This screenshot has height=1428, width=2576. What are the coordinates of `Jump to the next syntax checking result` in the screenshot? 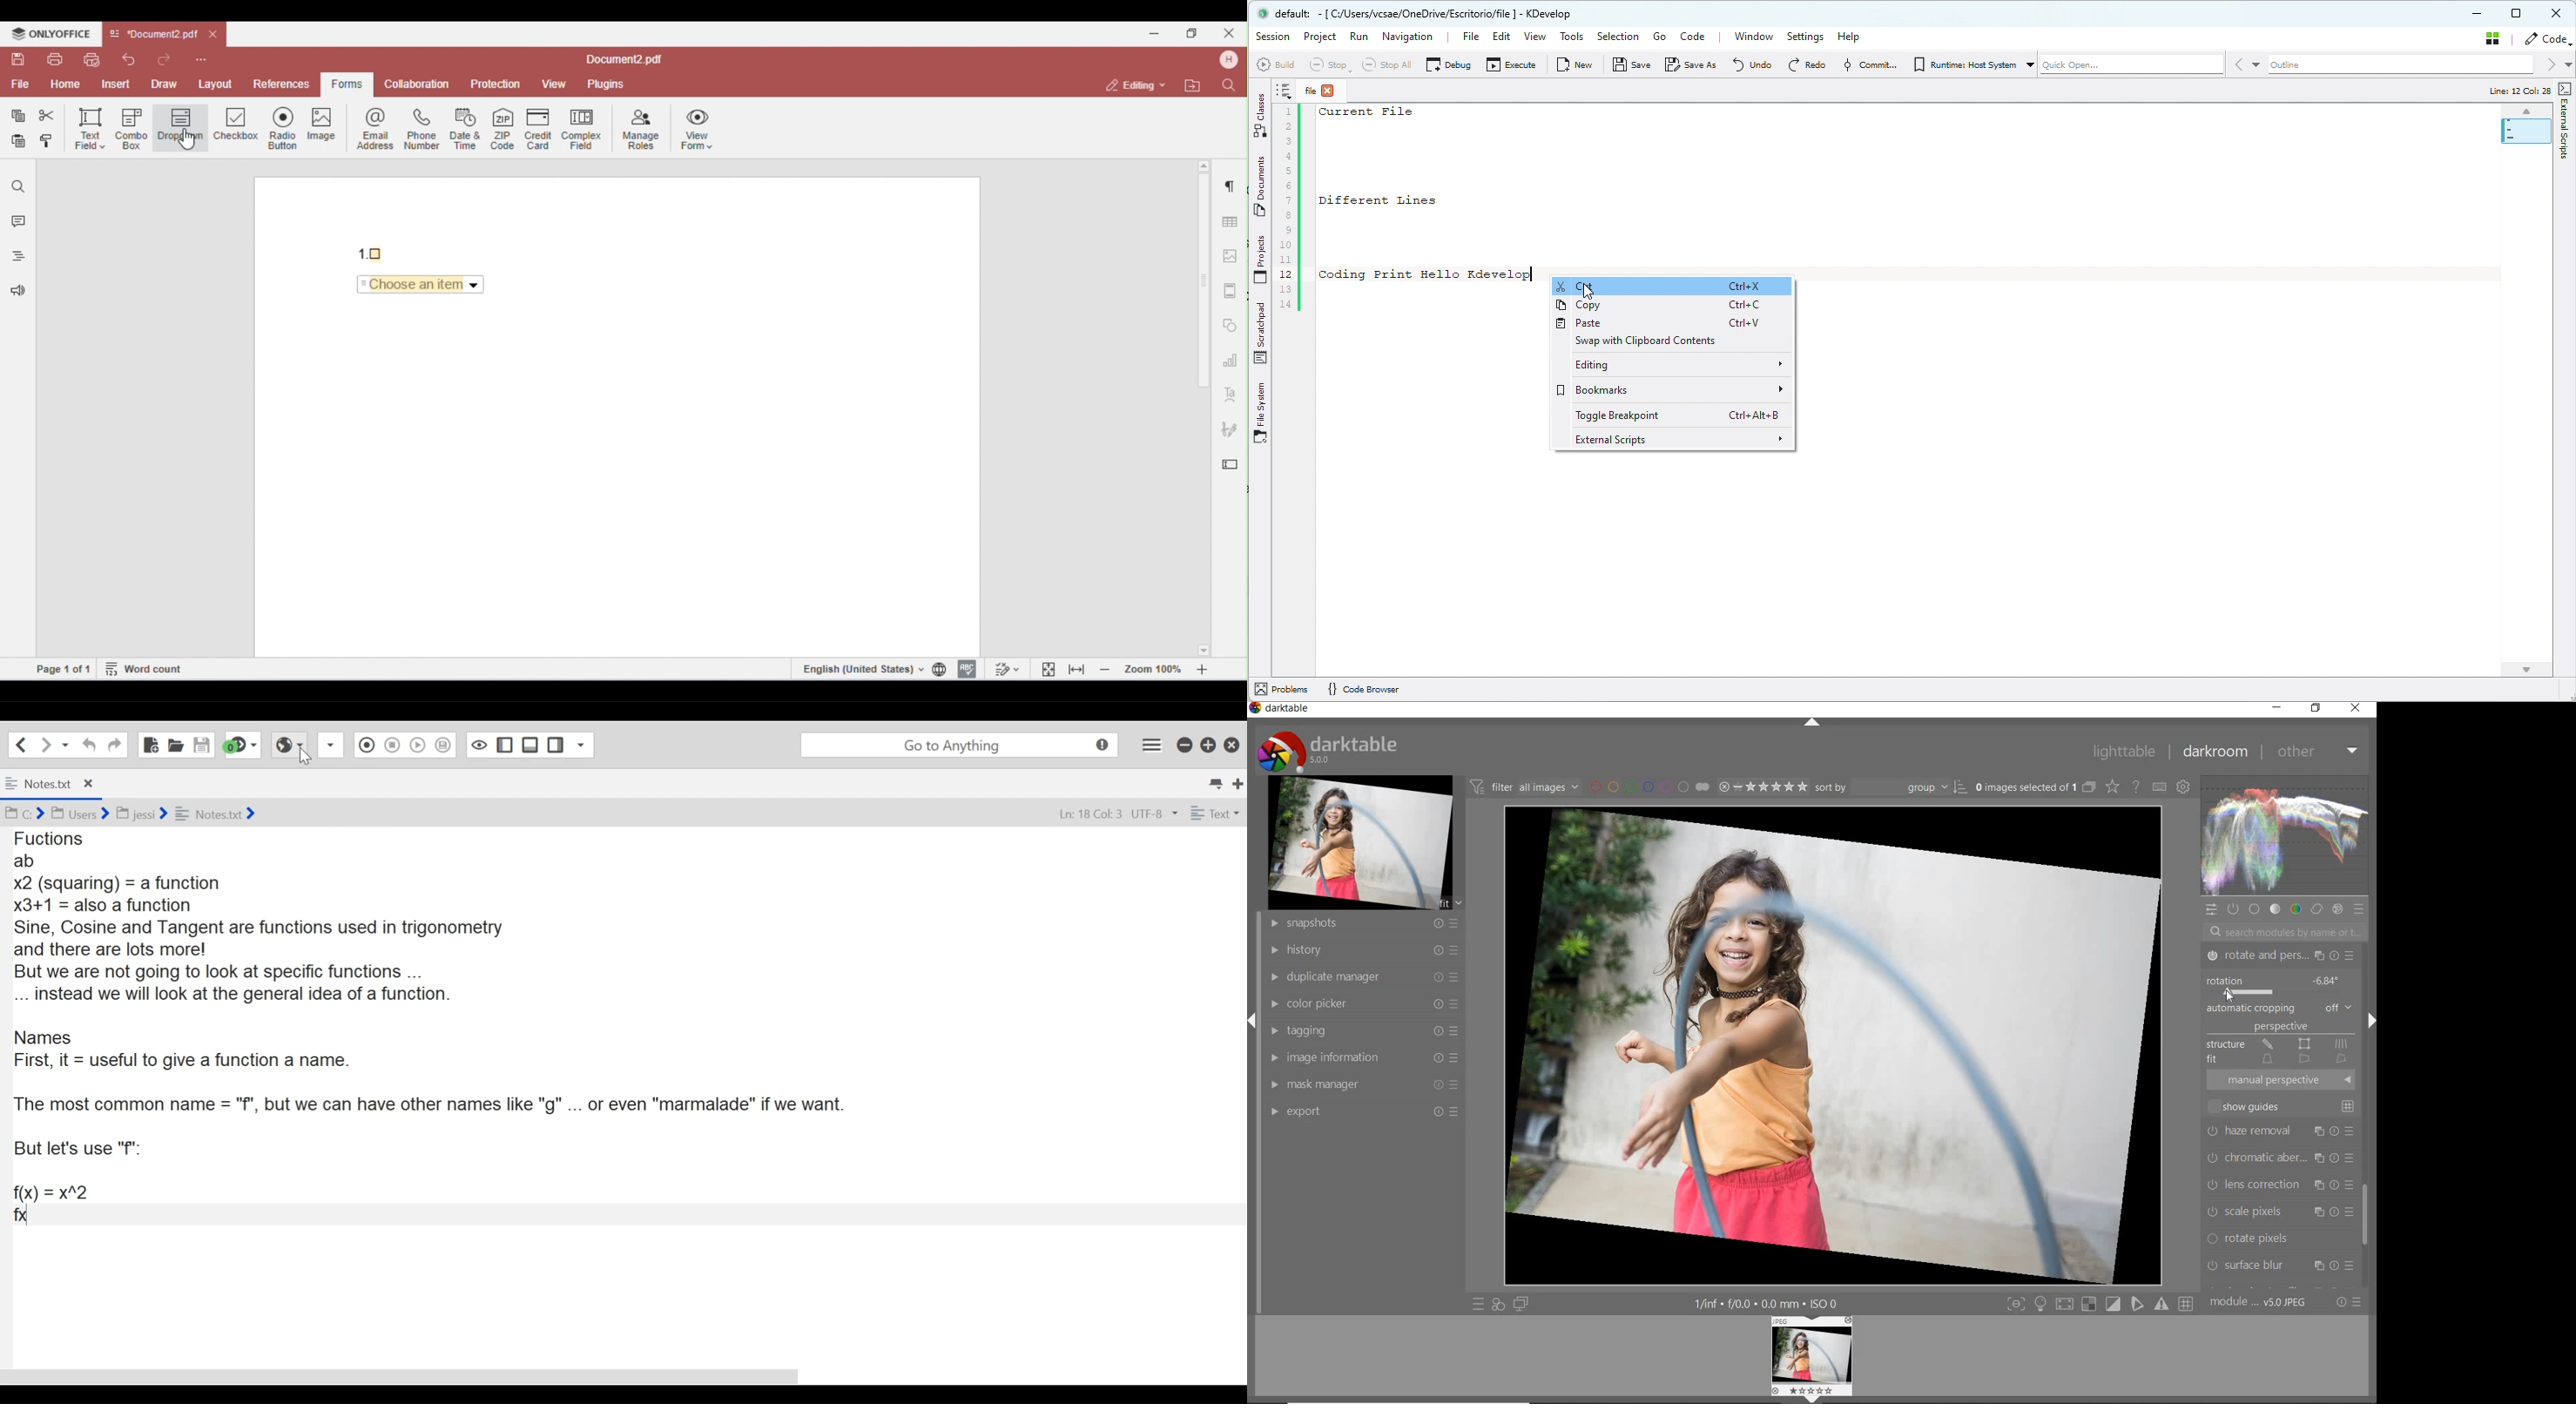 It's located at (244, 746).